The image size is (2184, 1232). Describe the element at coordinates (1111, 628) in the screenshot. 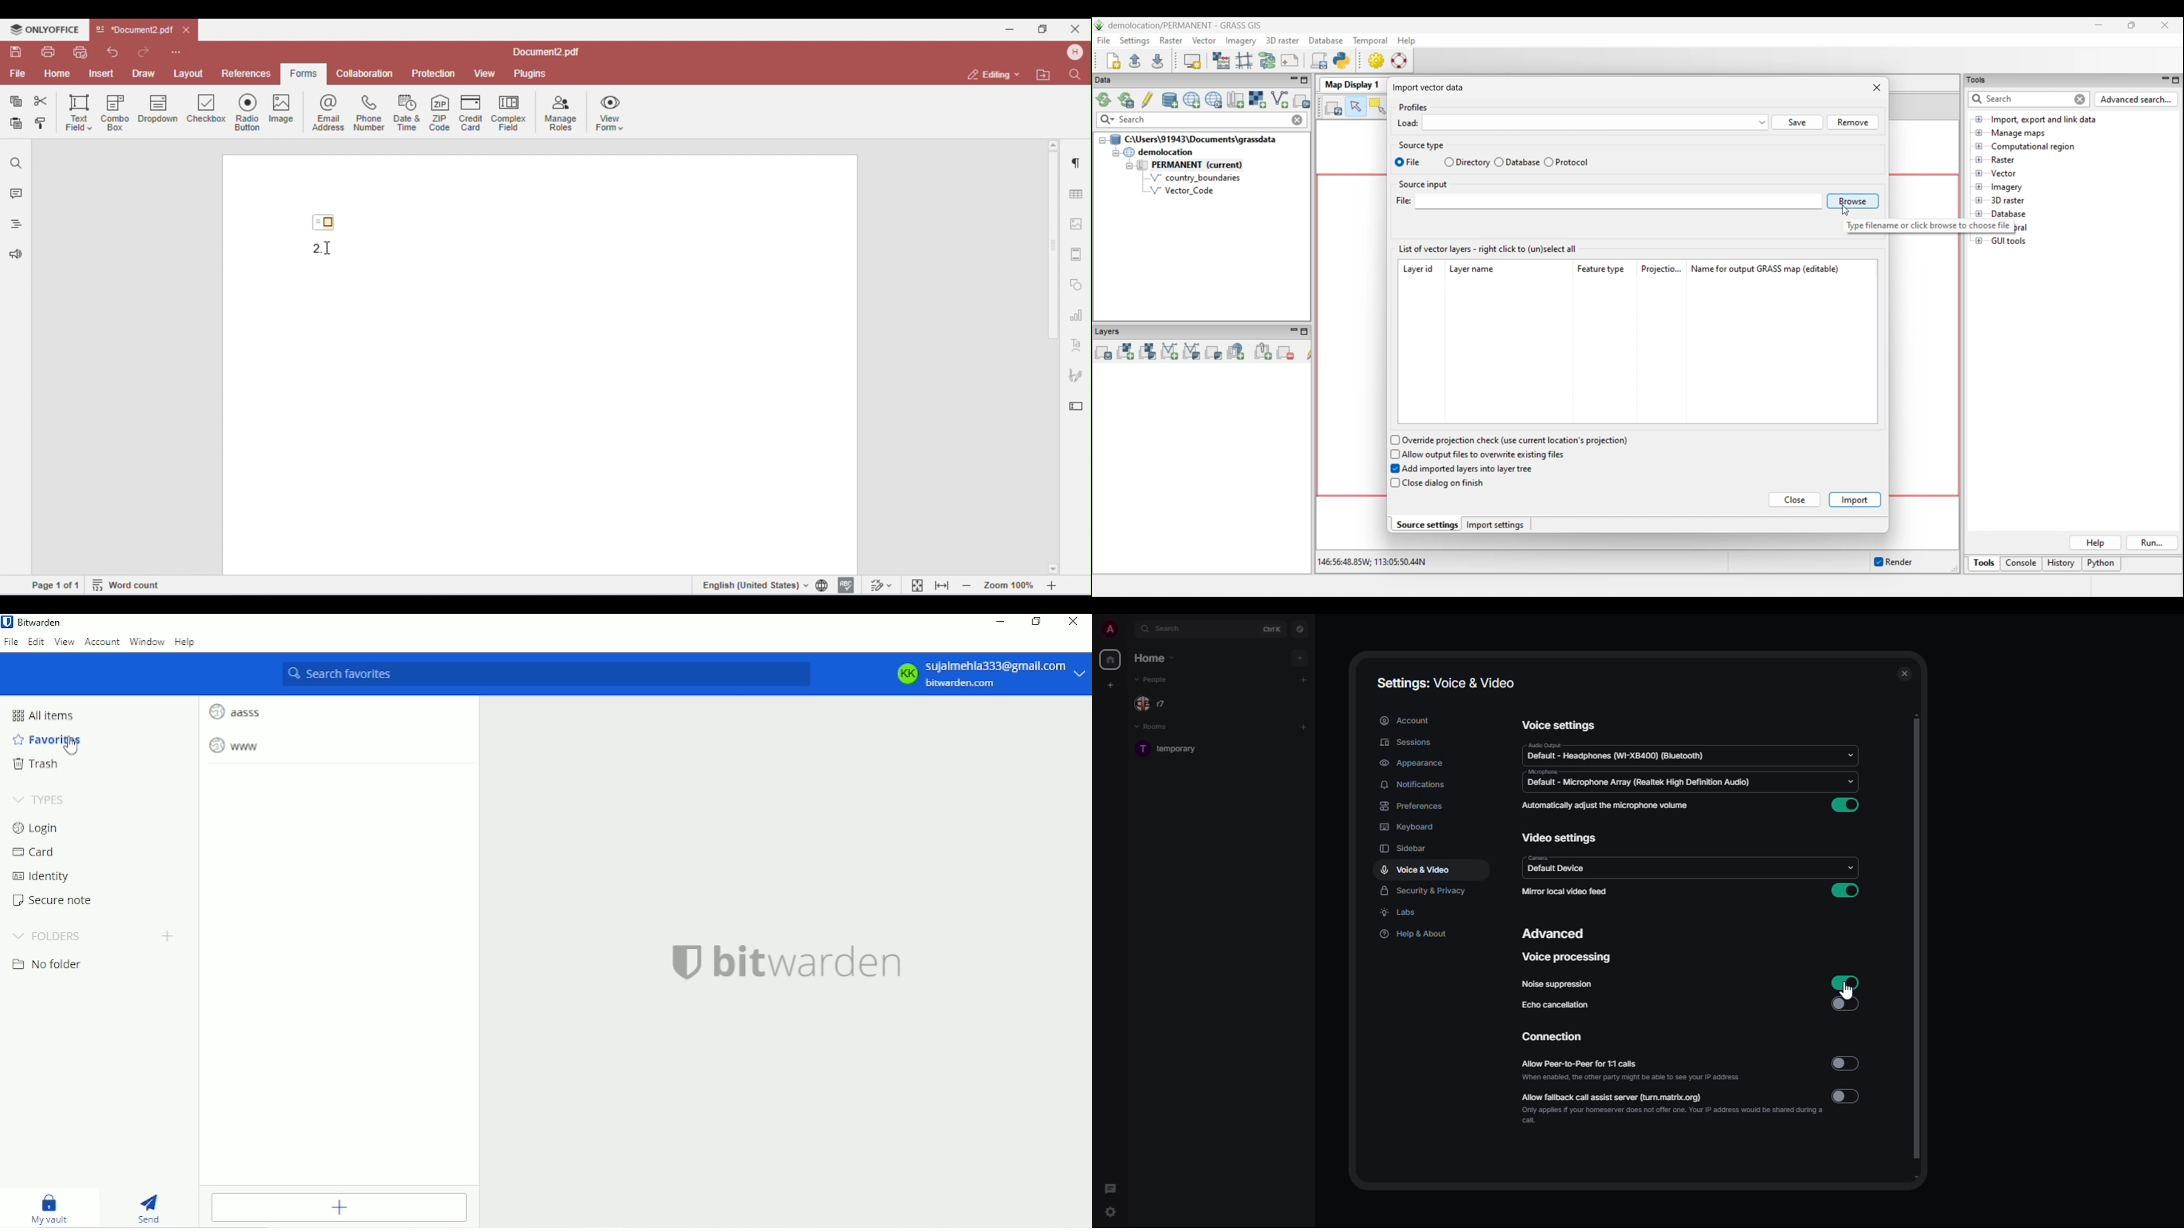

I see `profile` at that location.